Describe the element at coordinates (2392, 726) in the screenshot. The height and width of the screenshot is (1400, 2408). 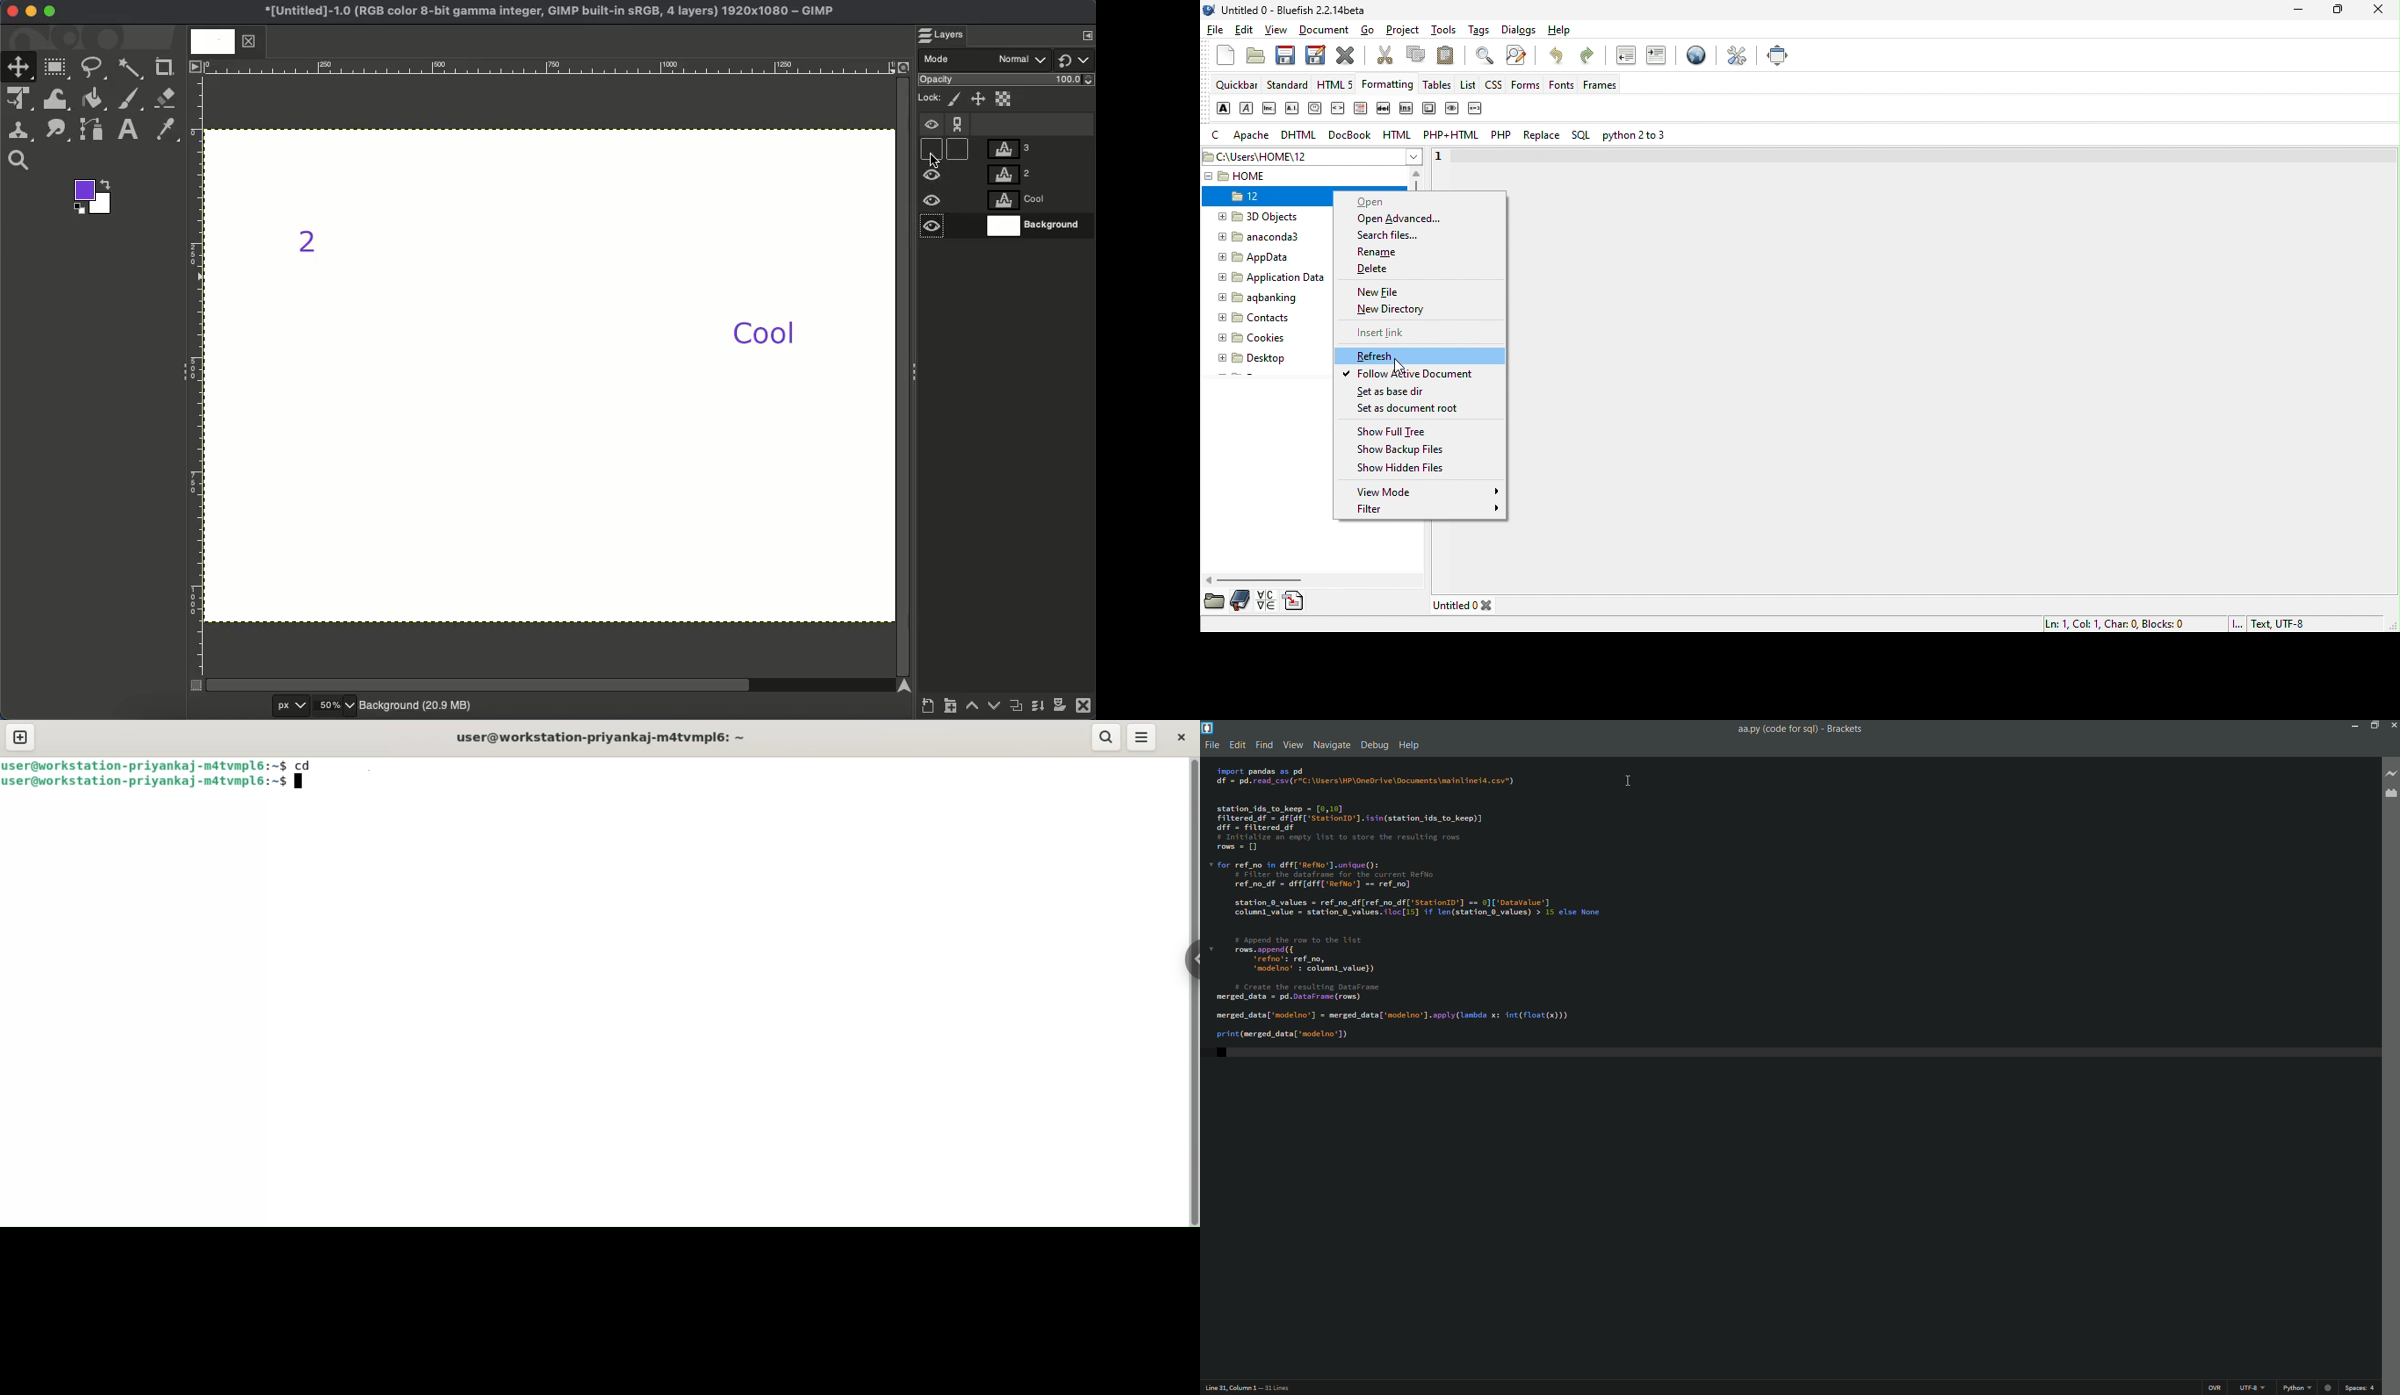
I see `close app button` at that location.